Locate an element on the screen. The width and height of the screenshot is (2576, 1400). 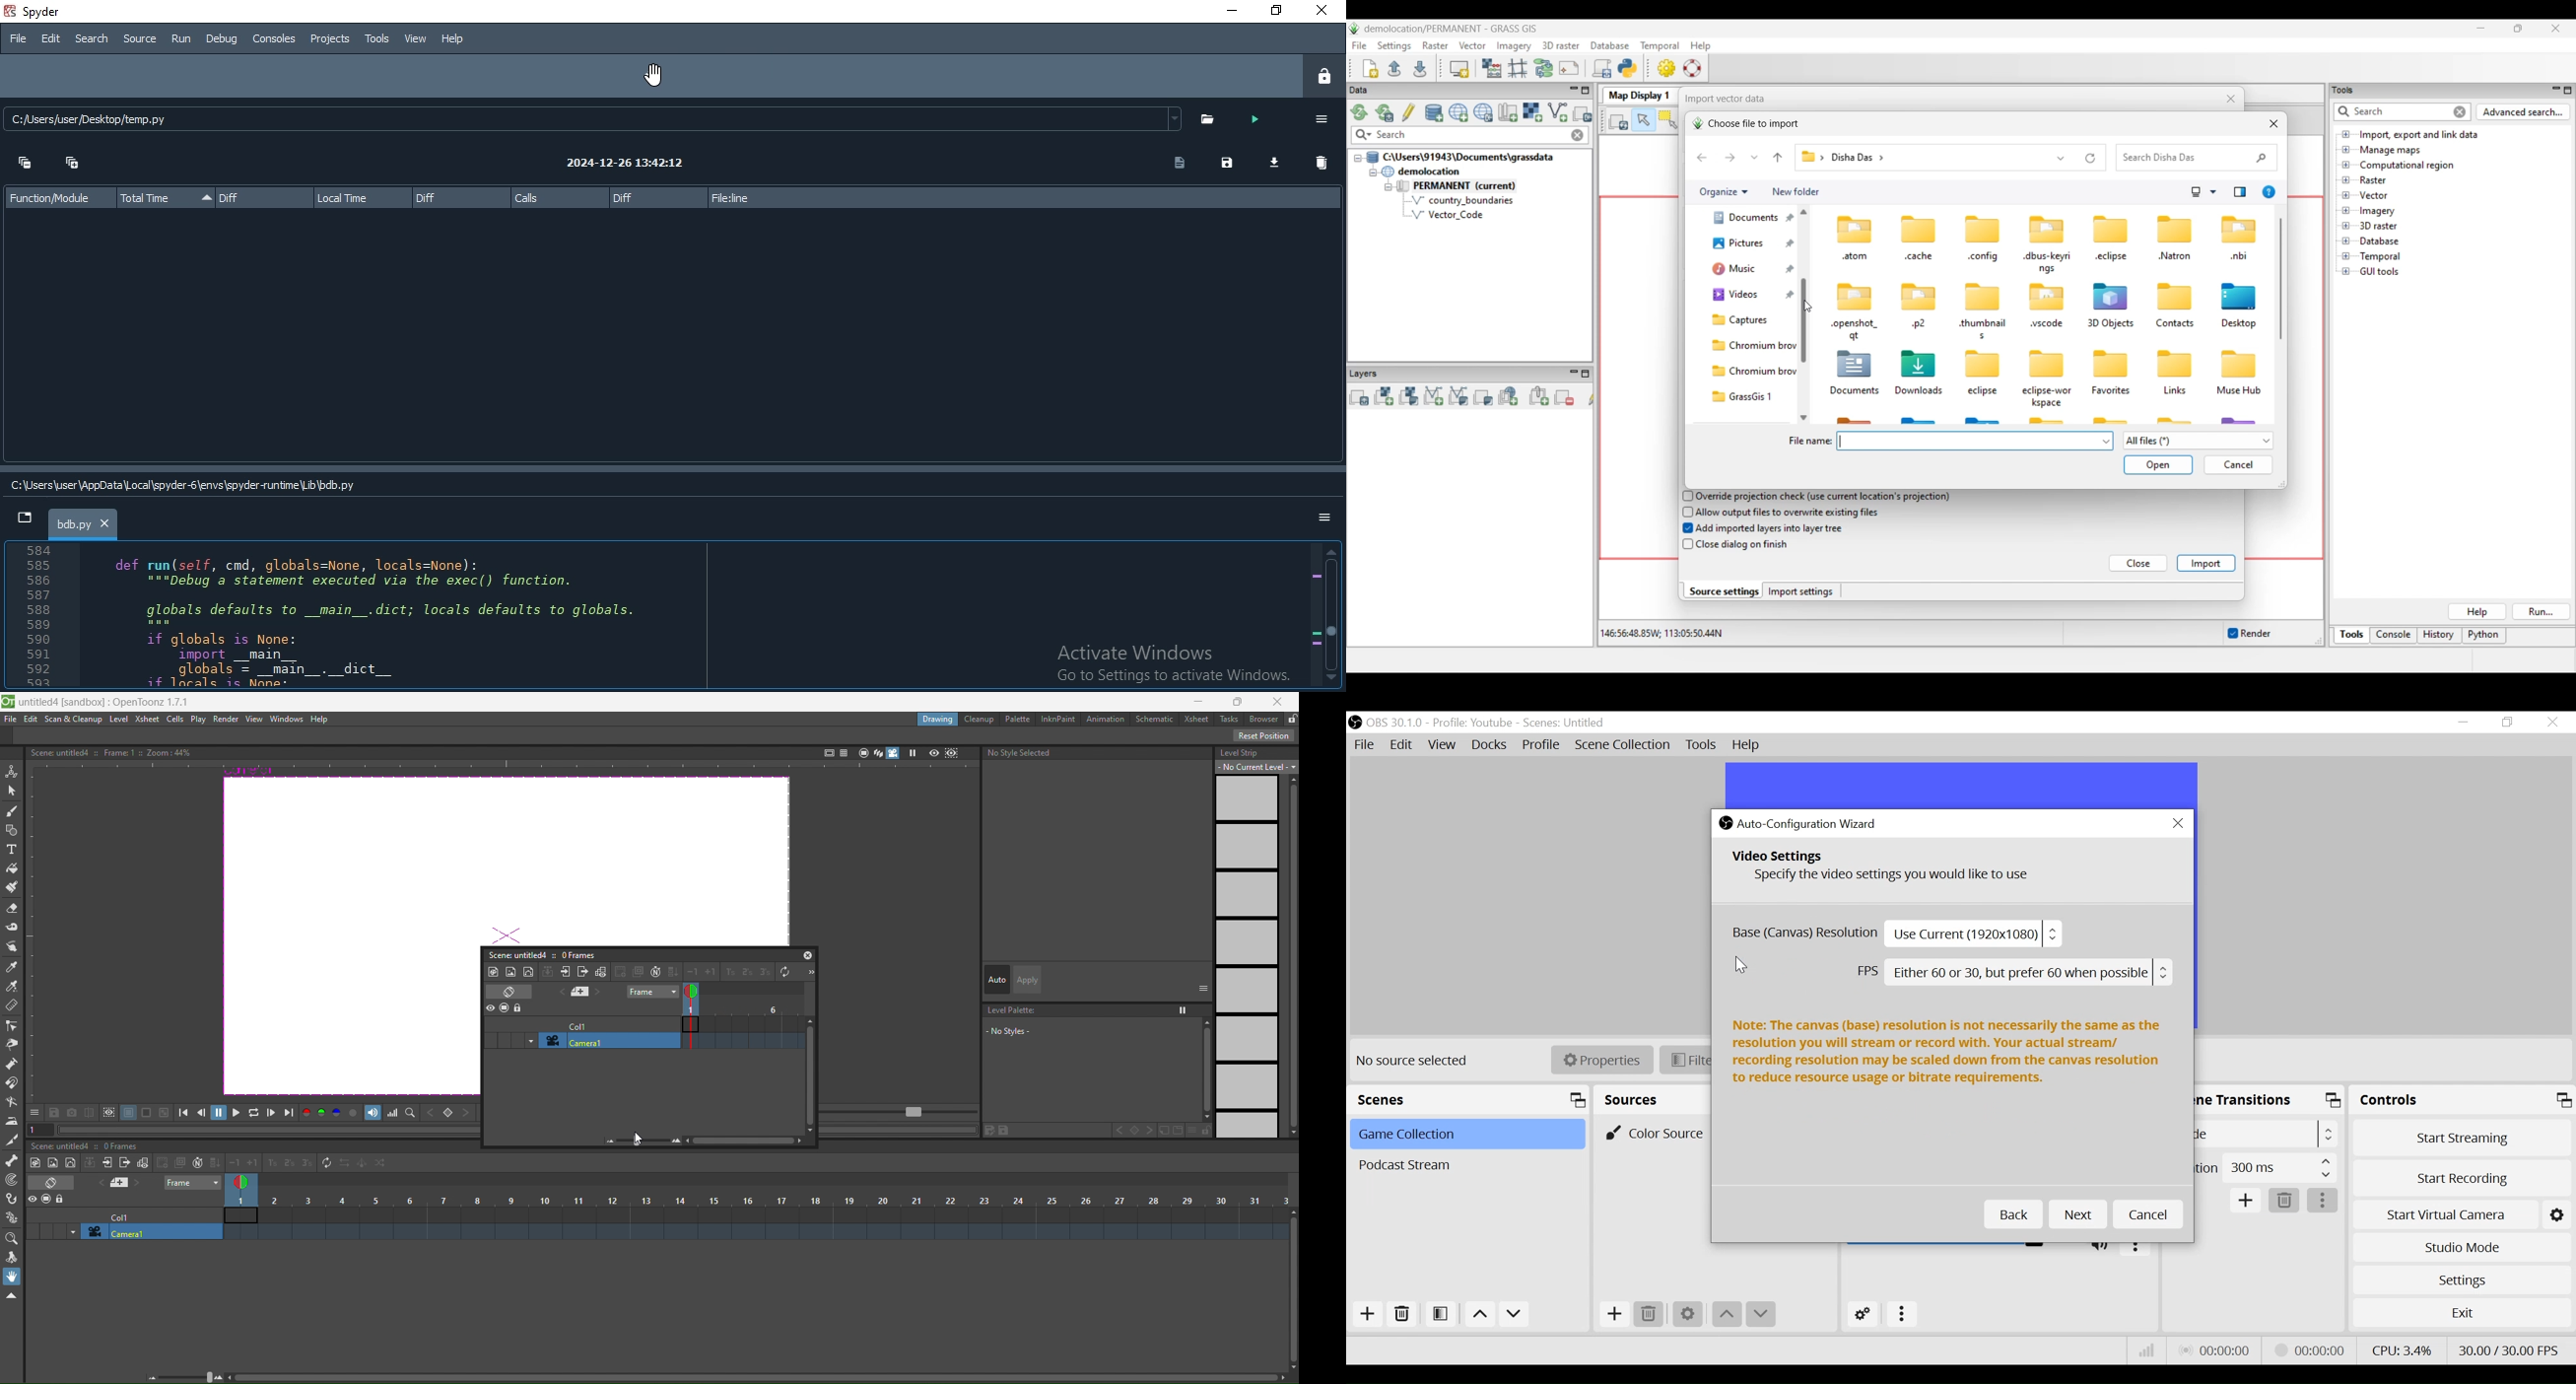
cleanup is located at coordinates (980, 719).